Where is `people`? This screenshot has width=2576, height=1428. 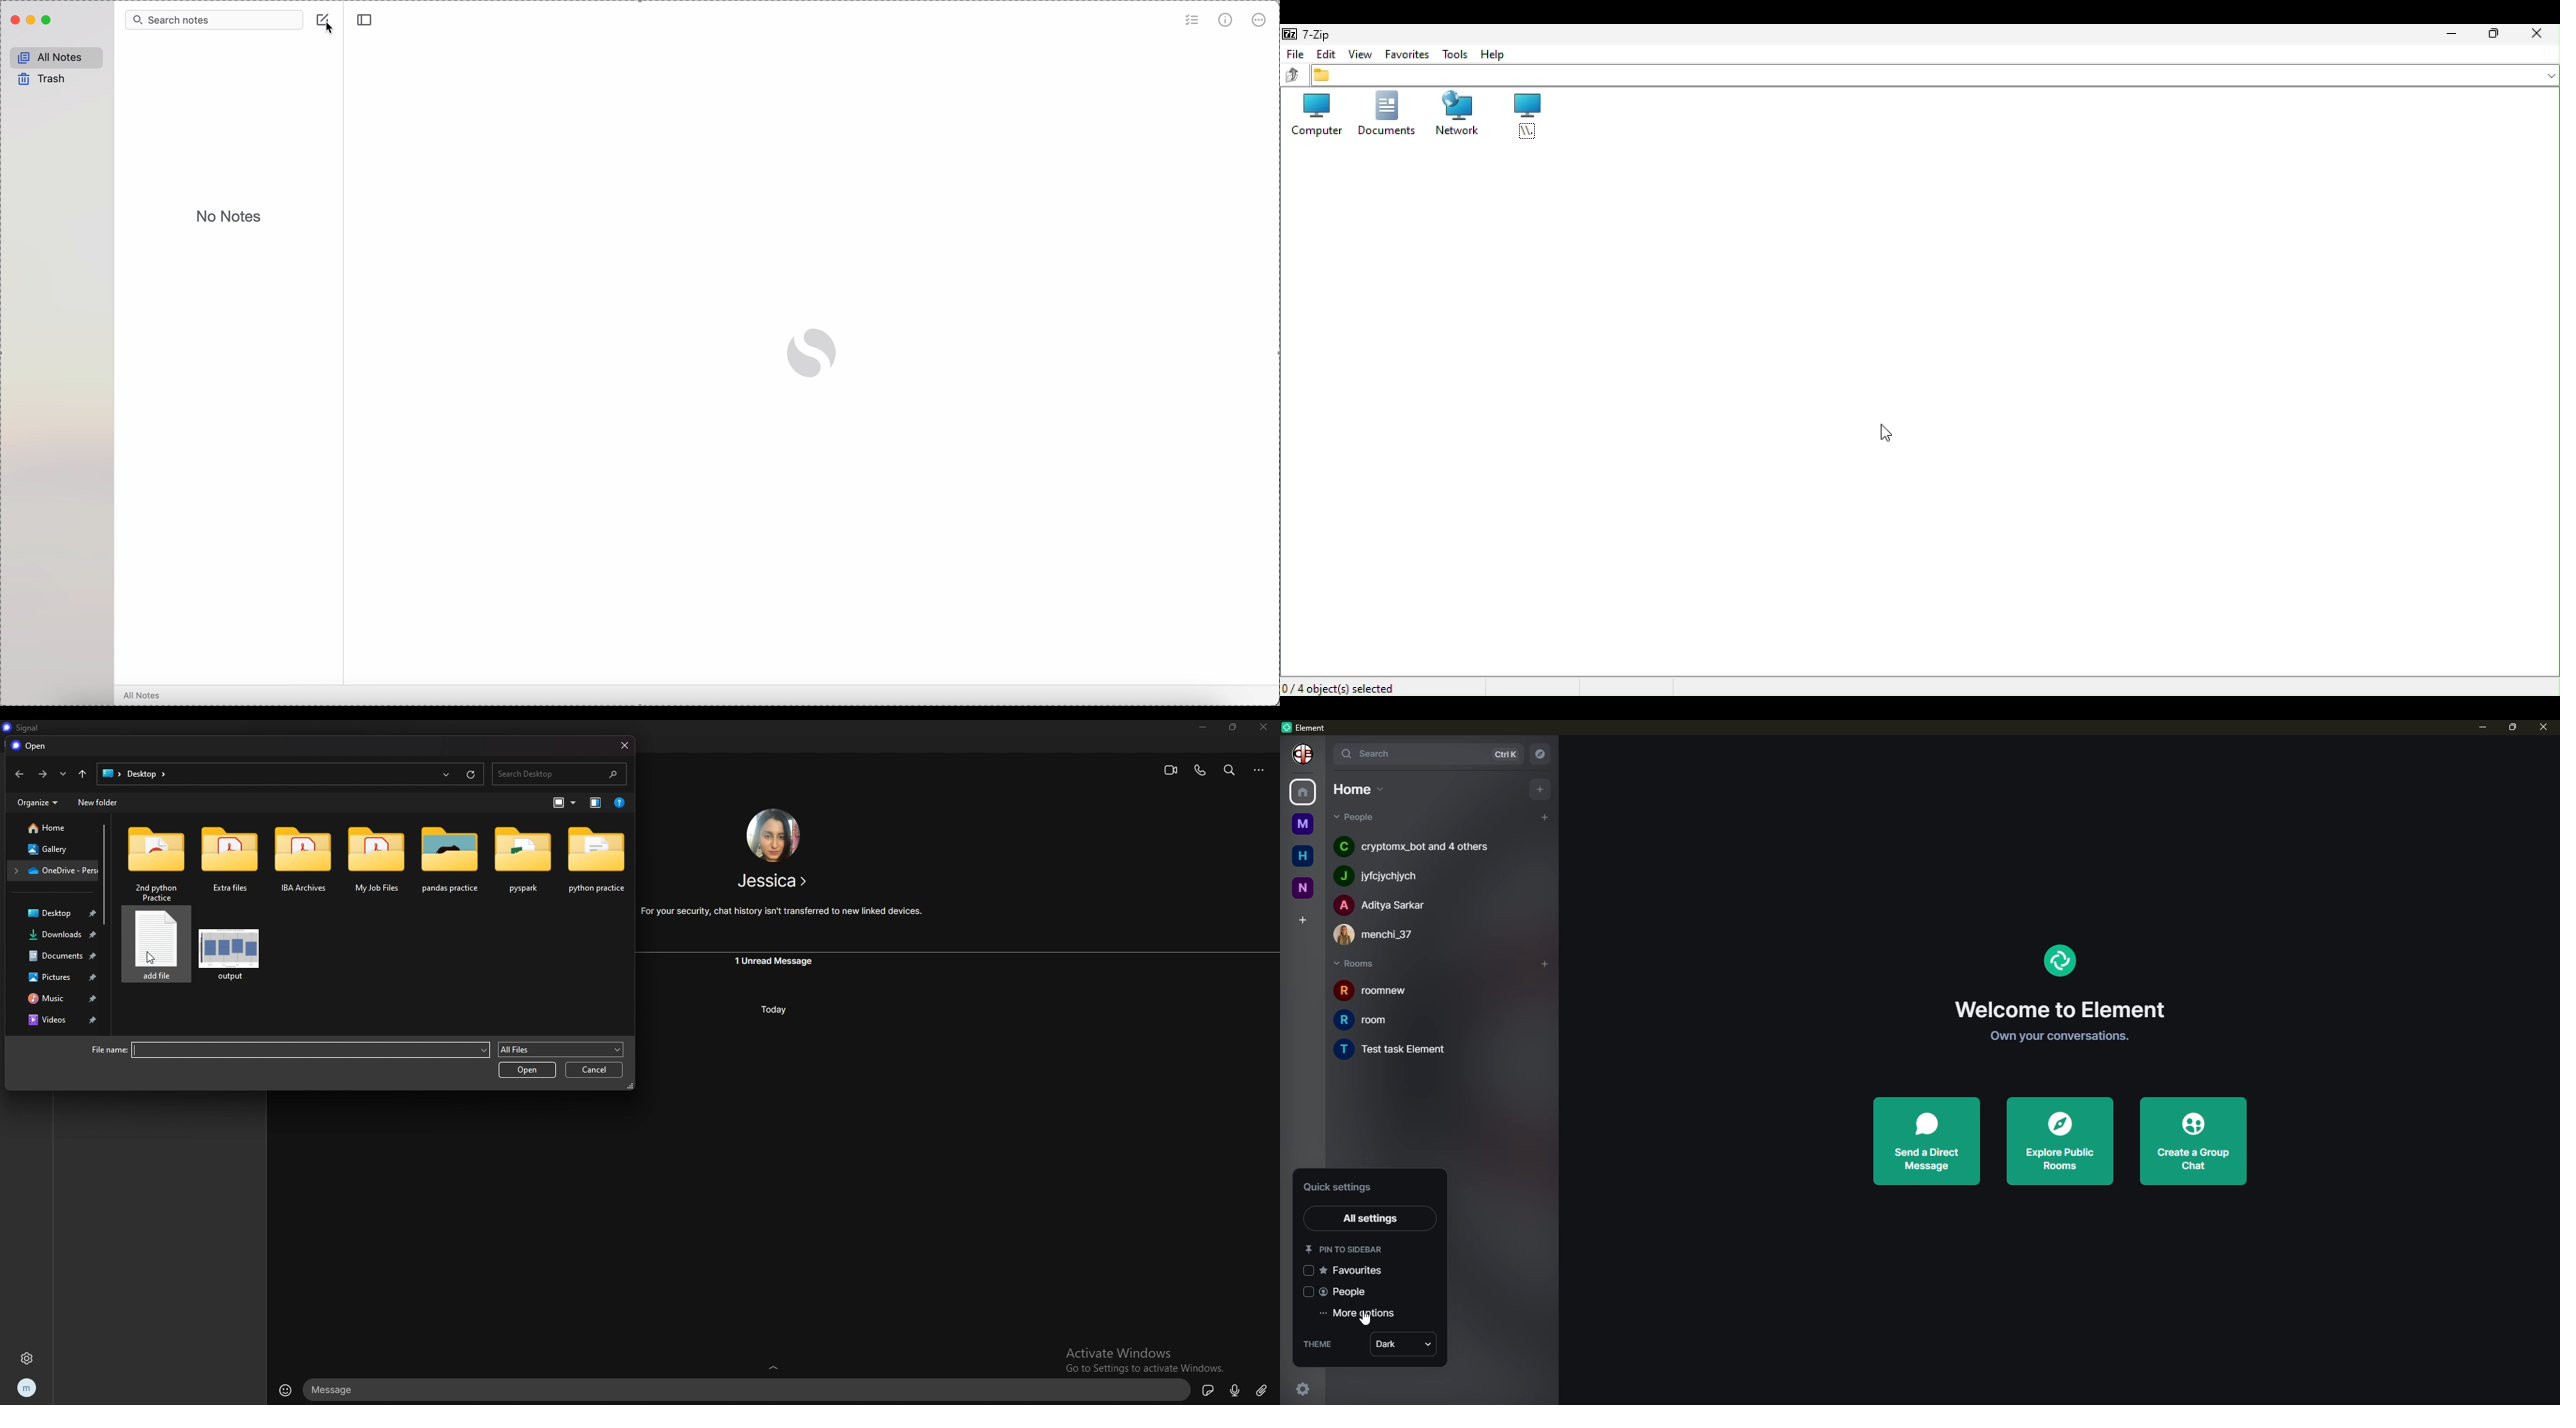 people is located at coordinates (1385, 905).